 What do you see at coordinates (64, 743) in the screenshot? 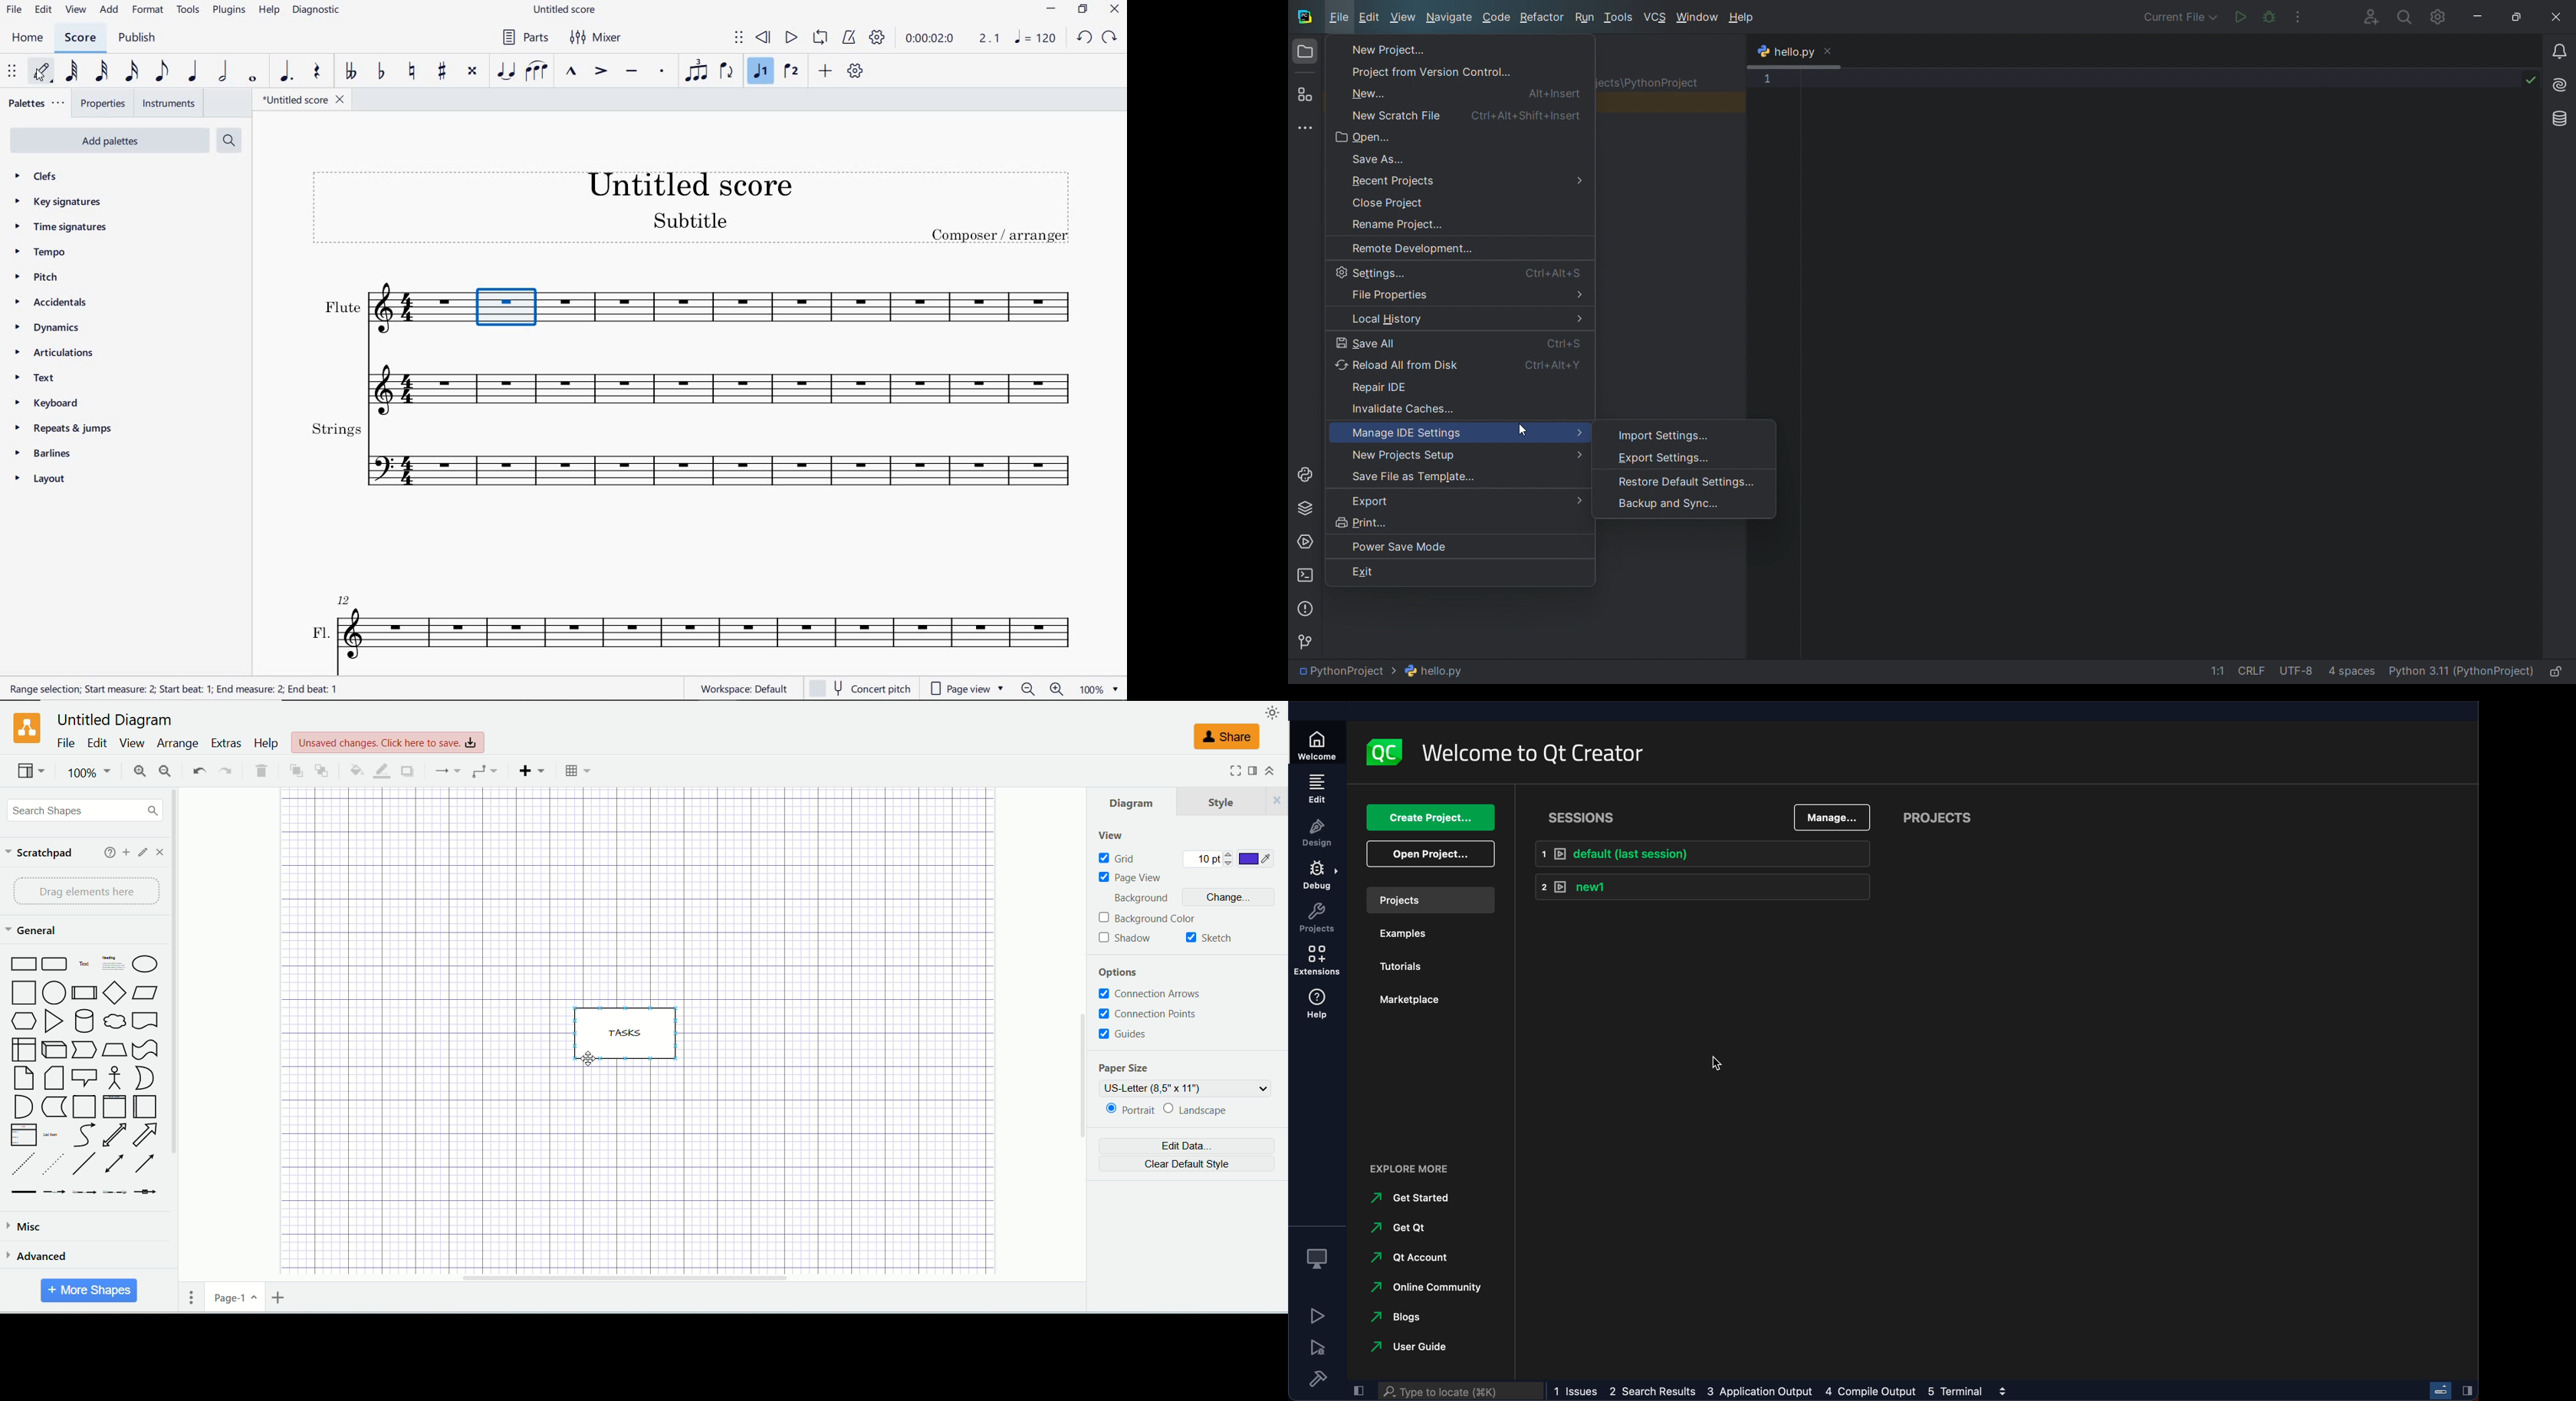
I see `file` at bounding box center [64, 743].